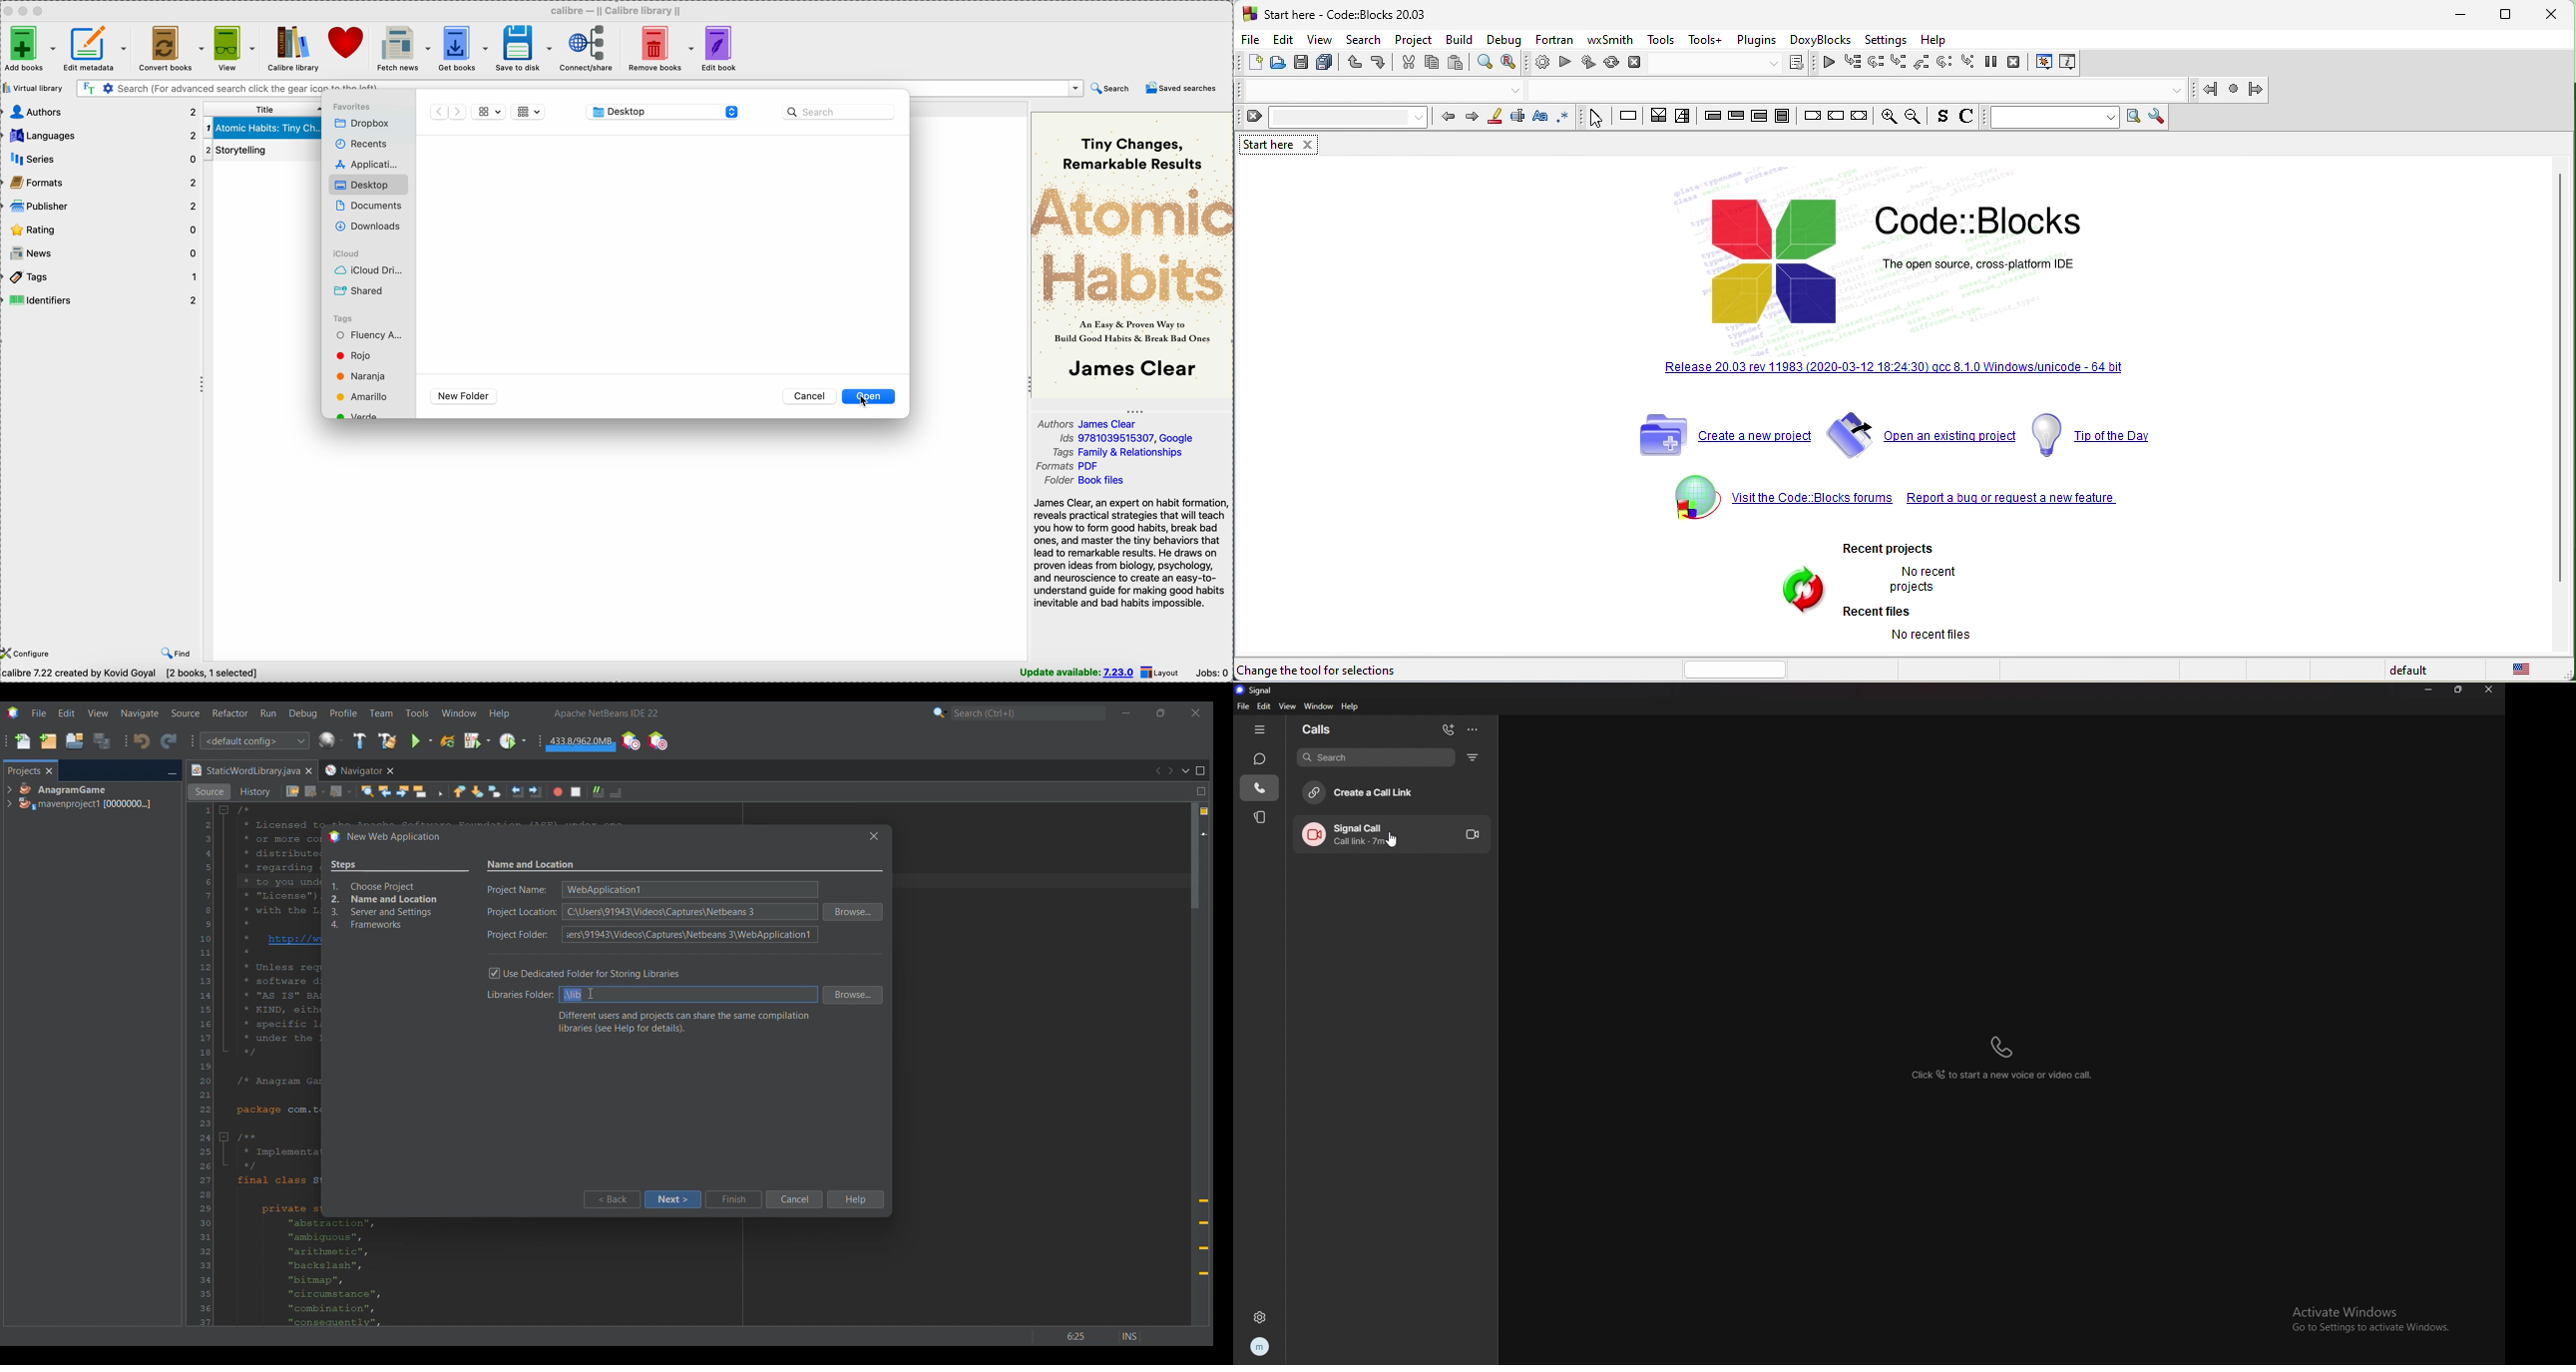  What do you see at coordinates (354, 356) in the screenshot?
I see `Red tag` at bounding box center [354, 356].